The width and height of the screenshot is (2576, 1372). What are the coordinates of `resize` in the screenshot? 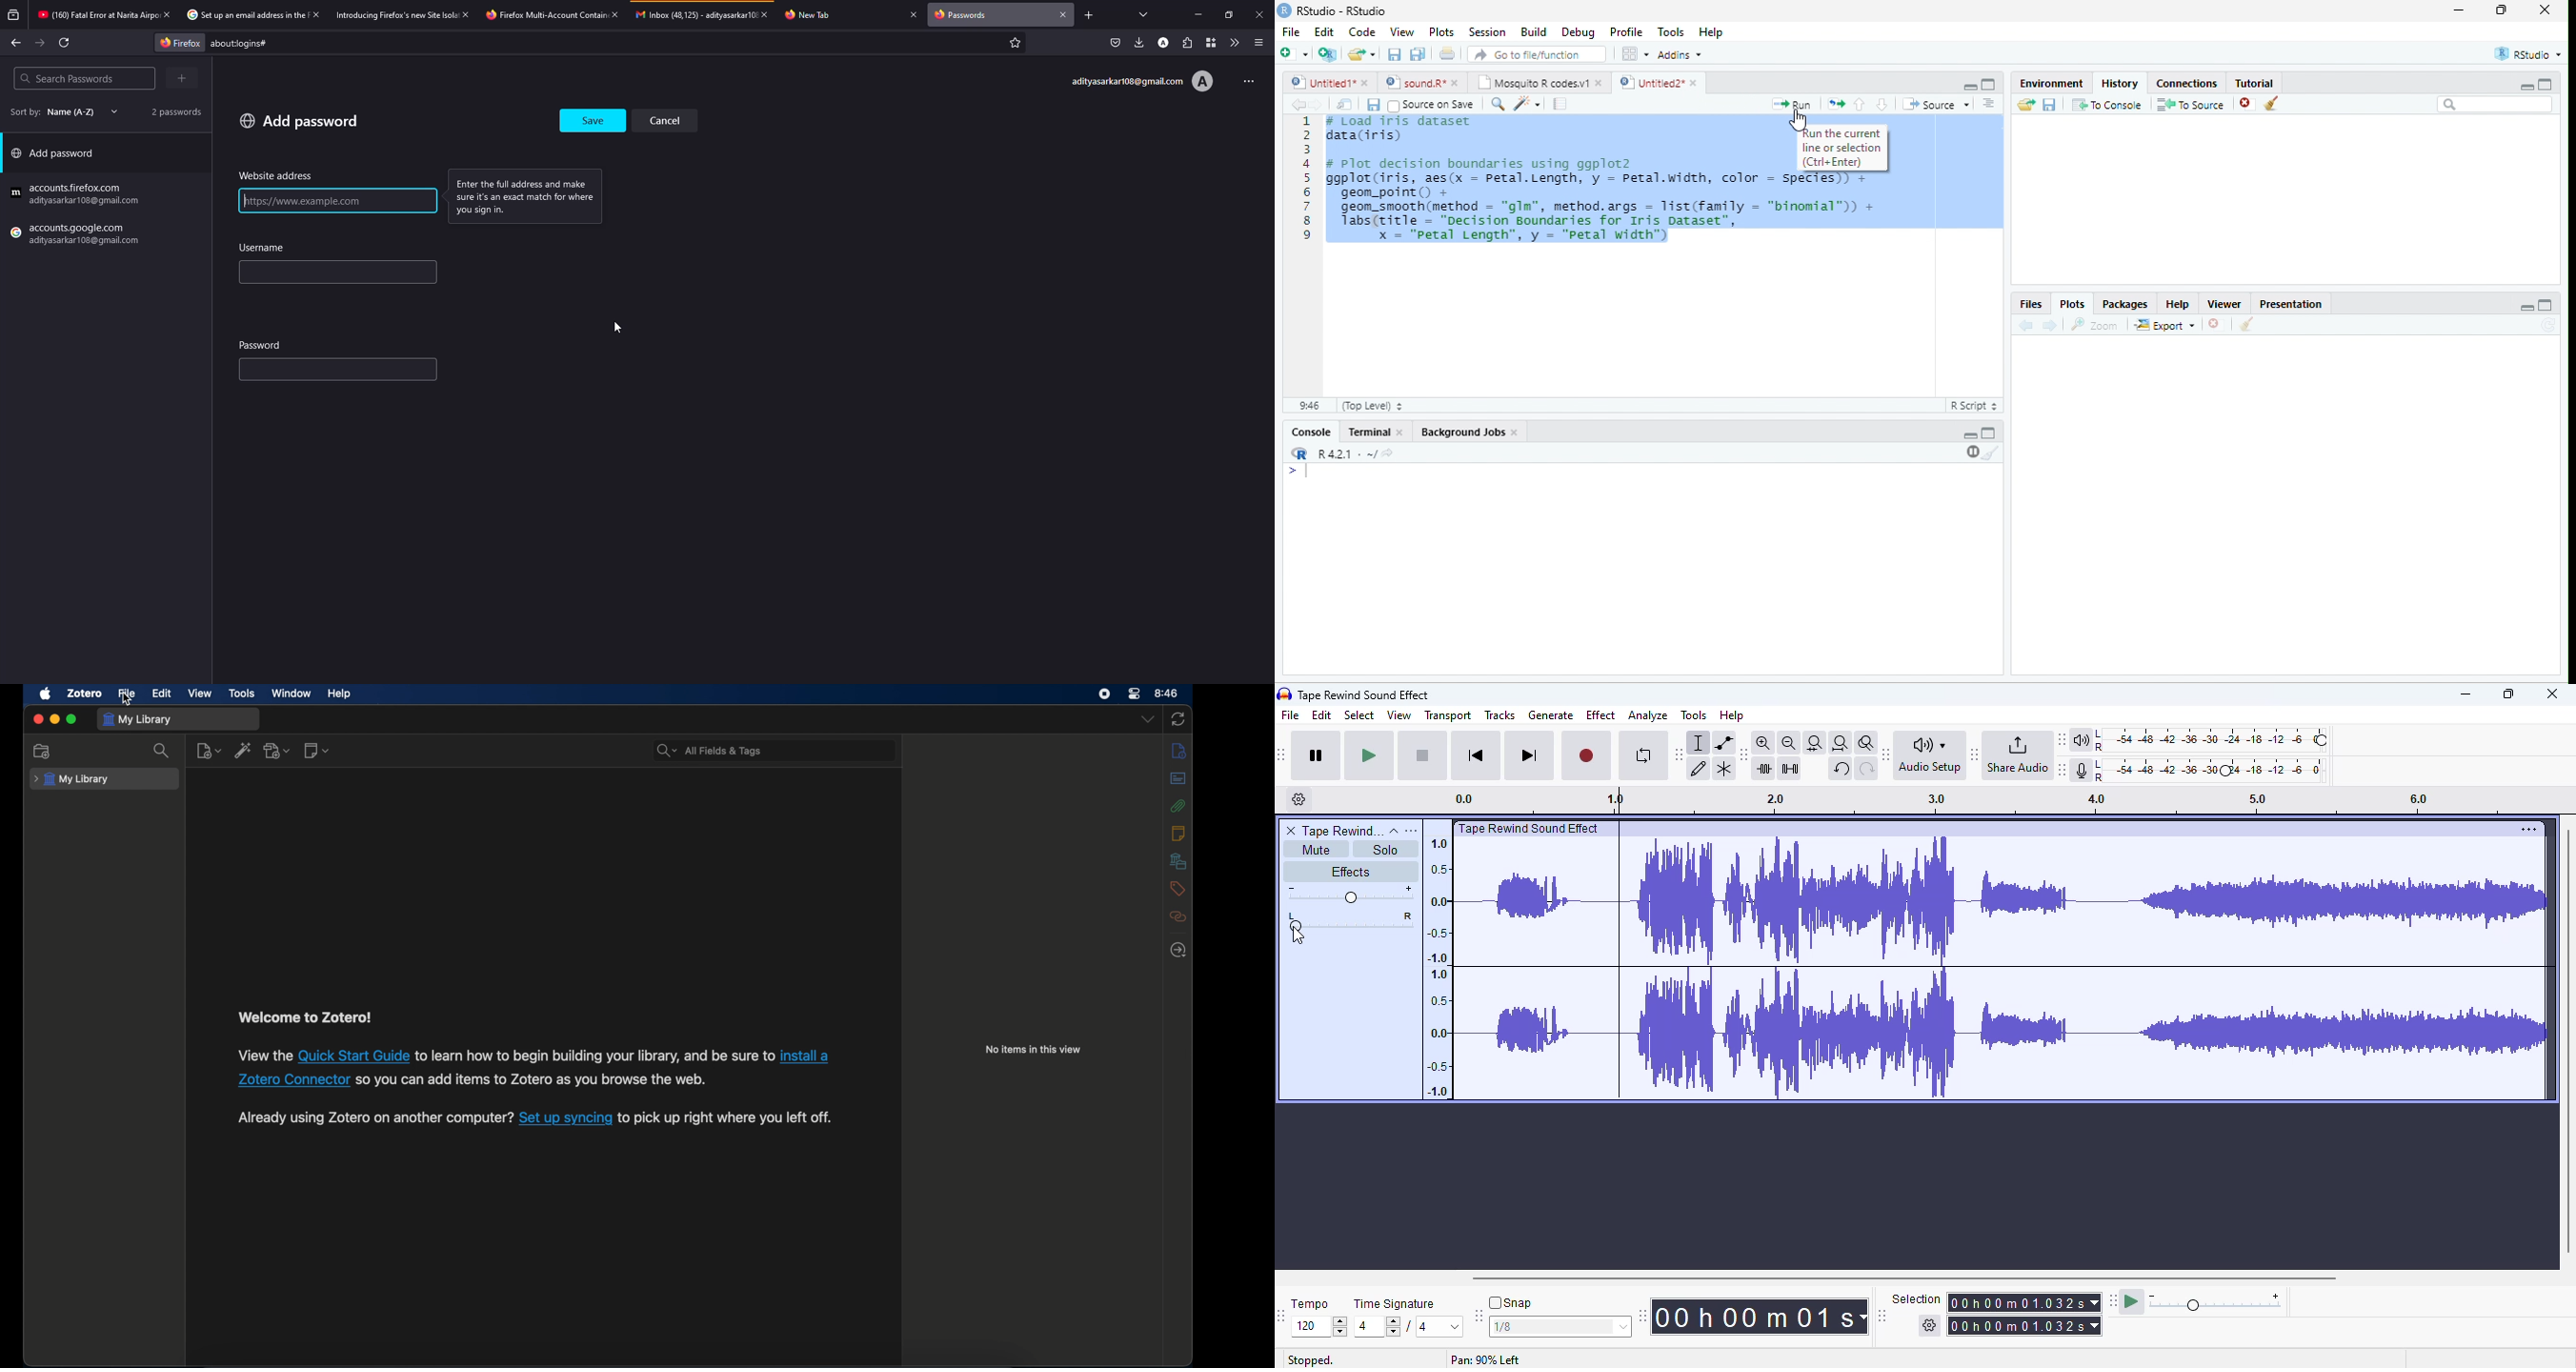 It's located at (2502, 9).